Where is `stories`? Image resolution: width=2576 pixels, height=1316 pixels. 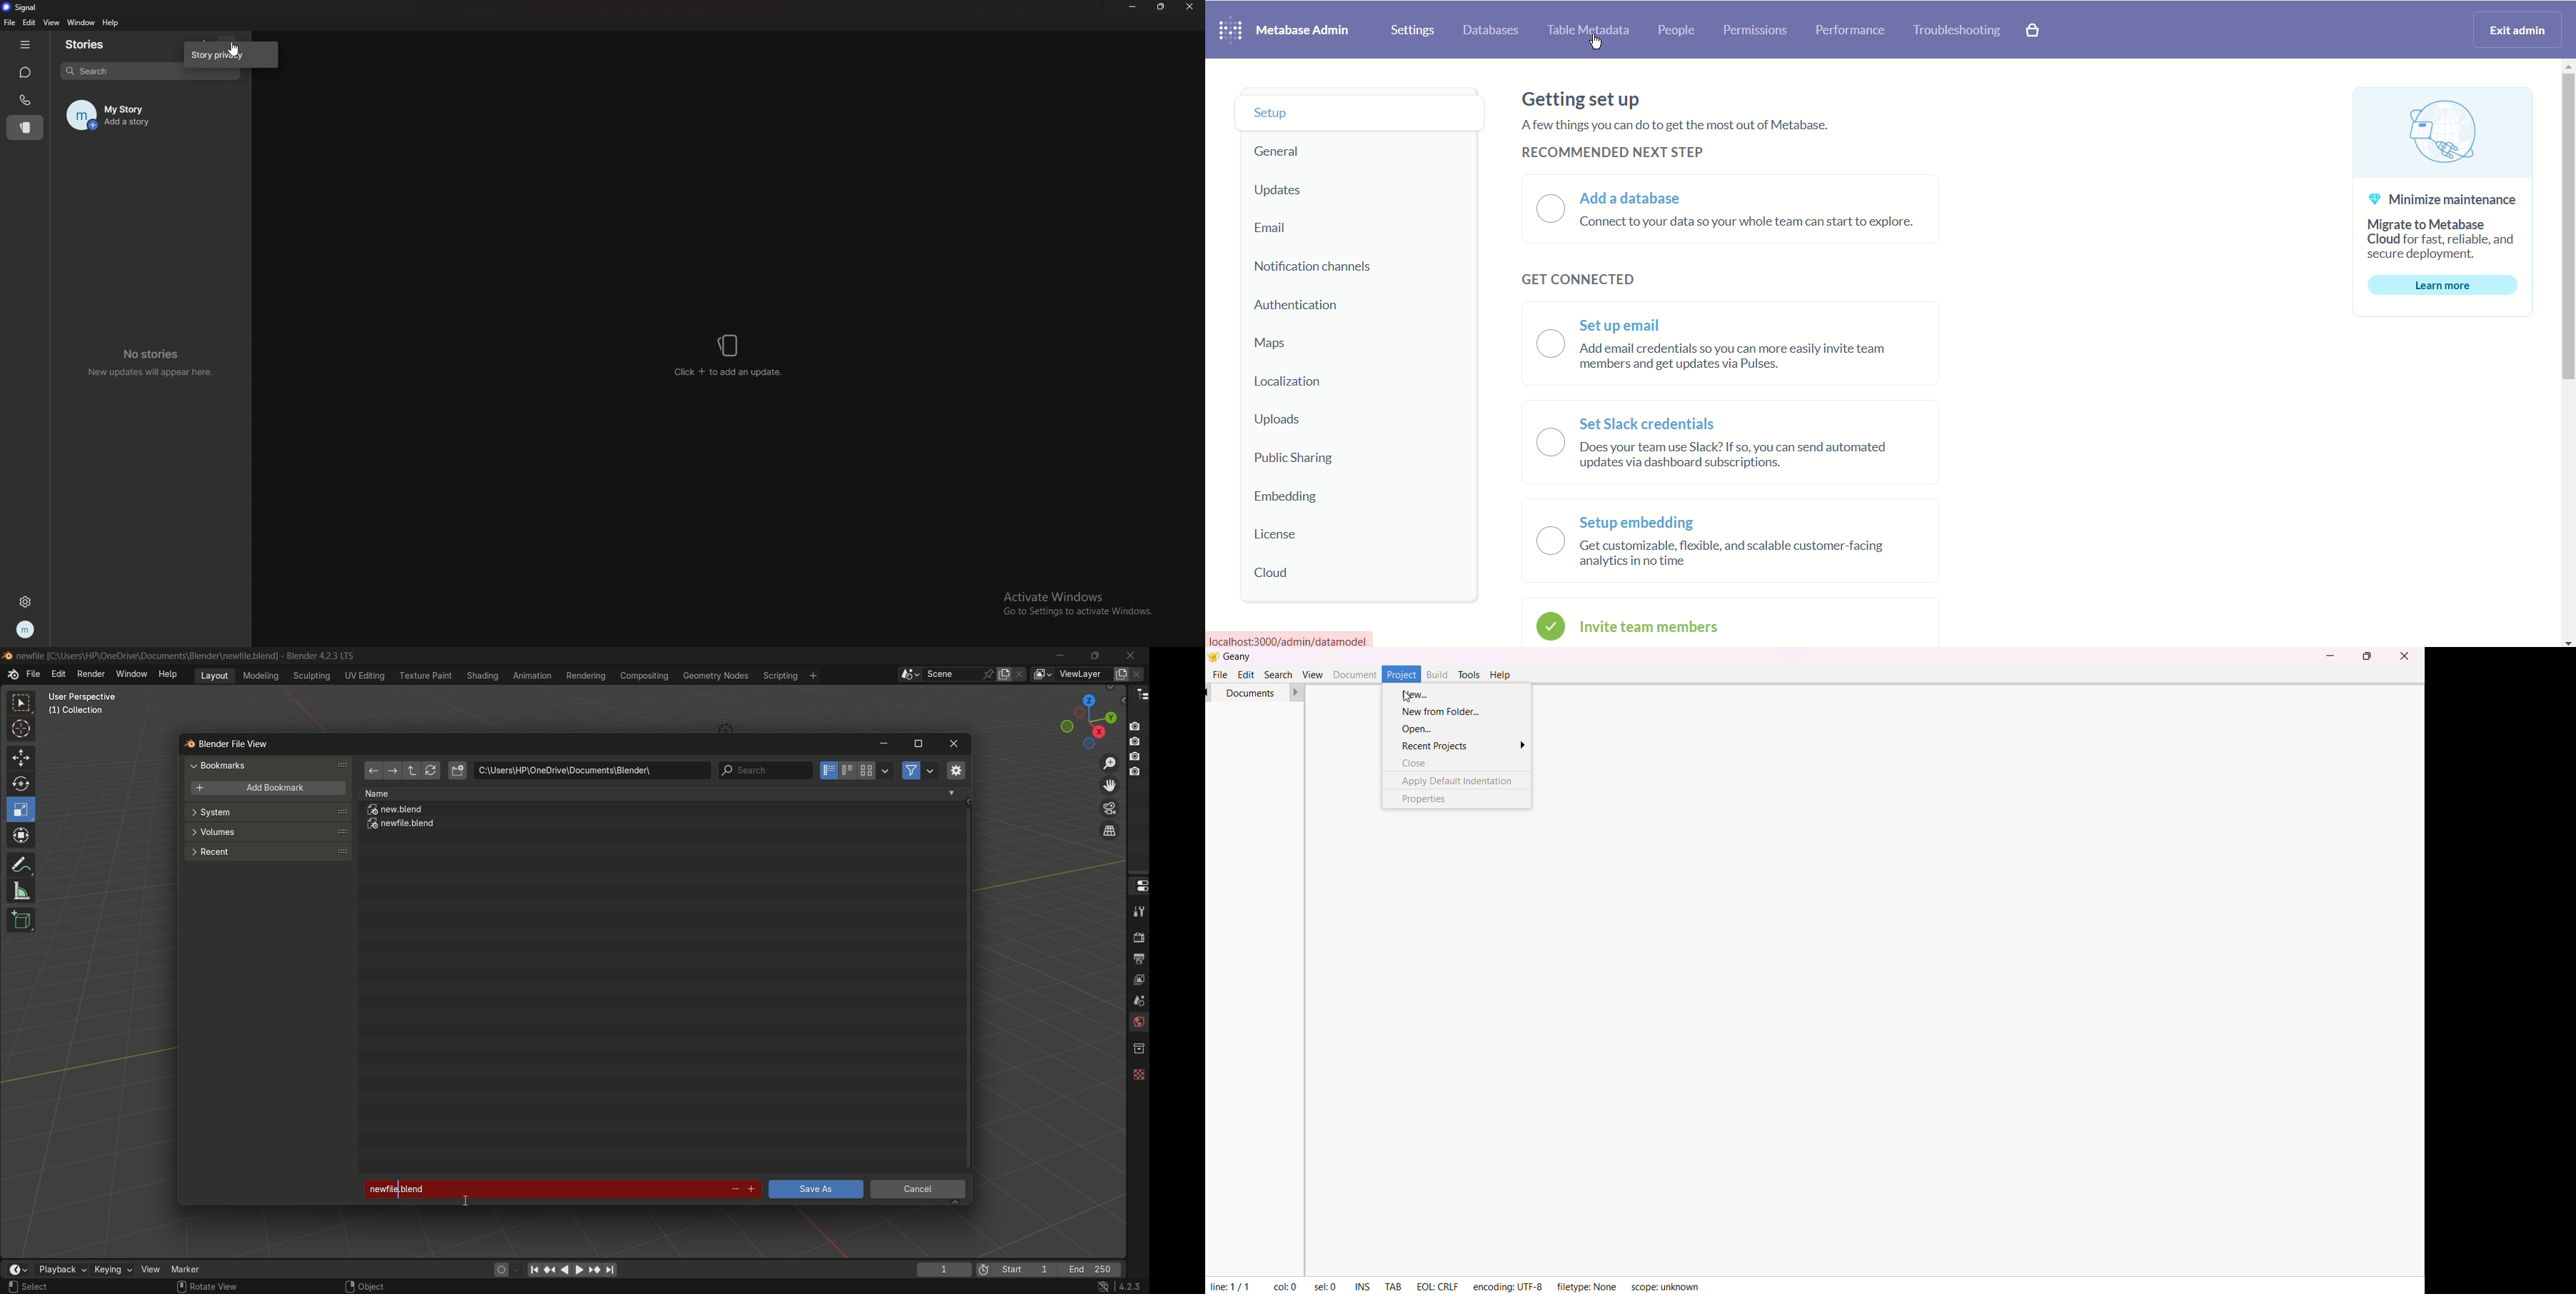
stories is located at coordinates (26, 128).